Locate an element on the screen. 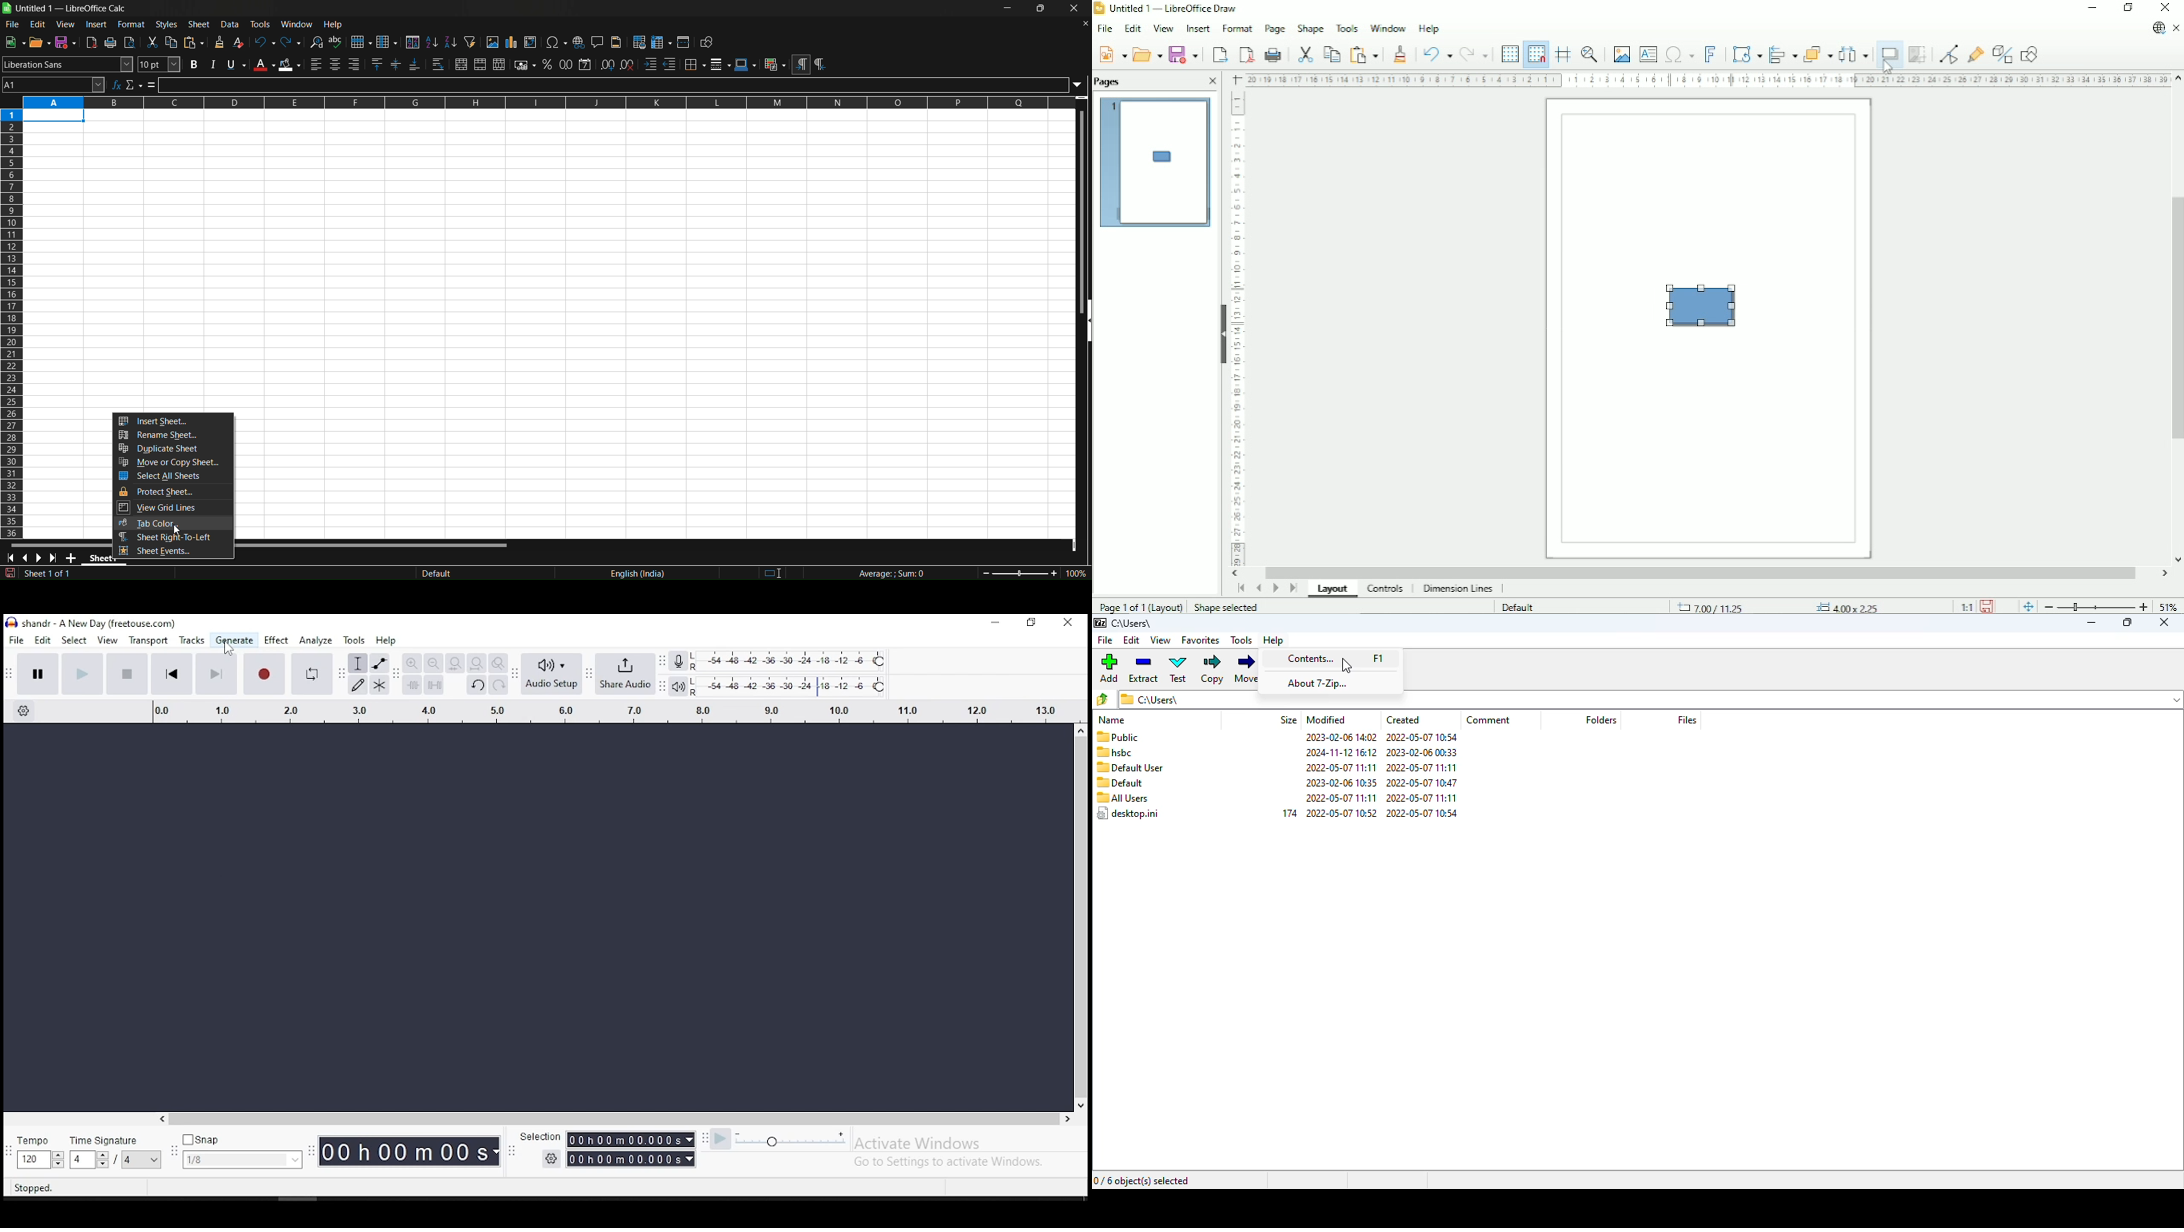 Image resolution: width=2184 pixels, height=1232 pixels. Update available is located at coordinates (2156, 29).